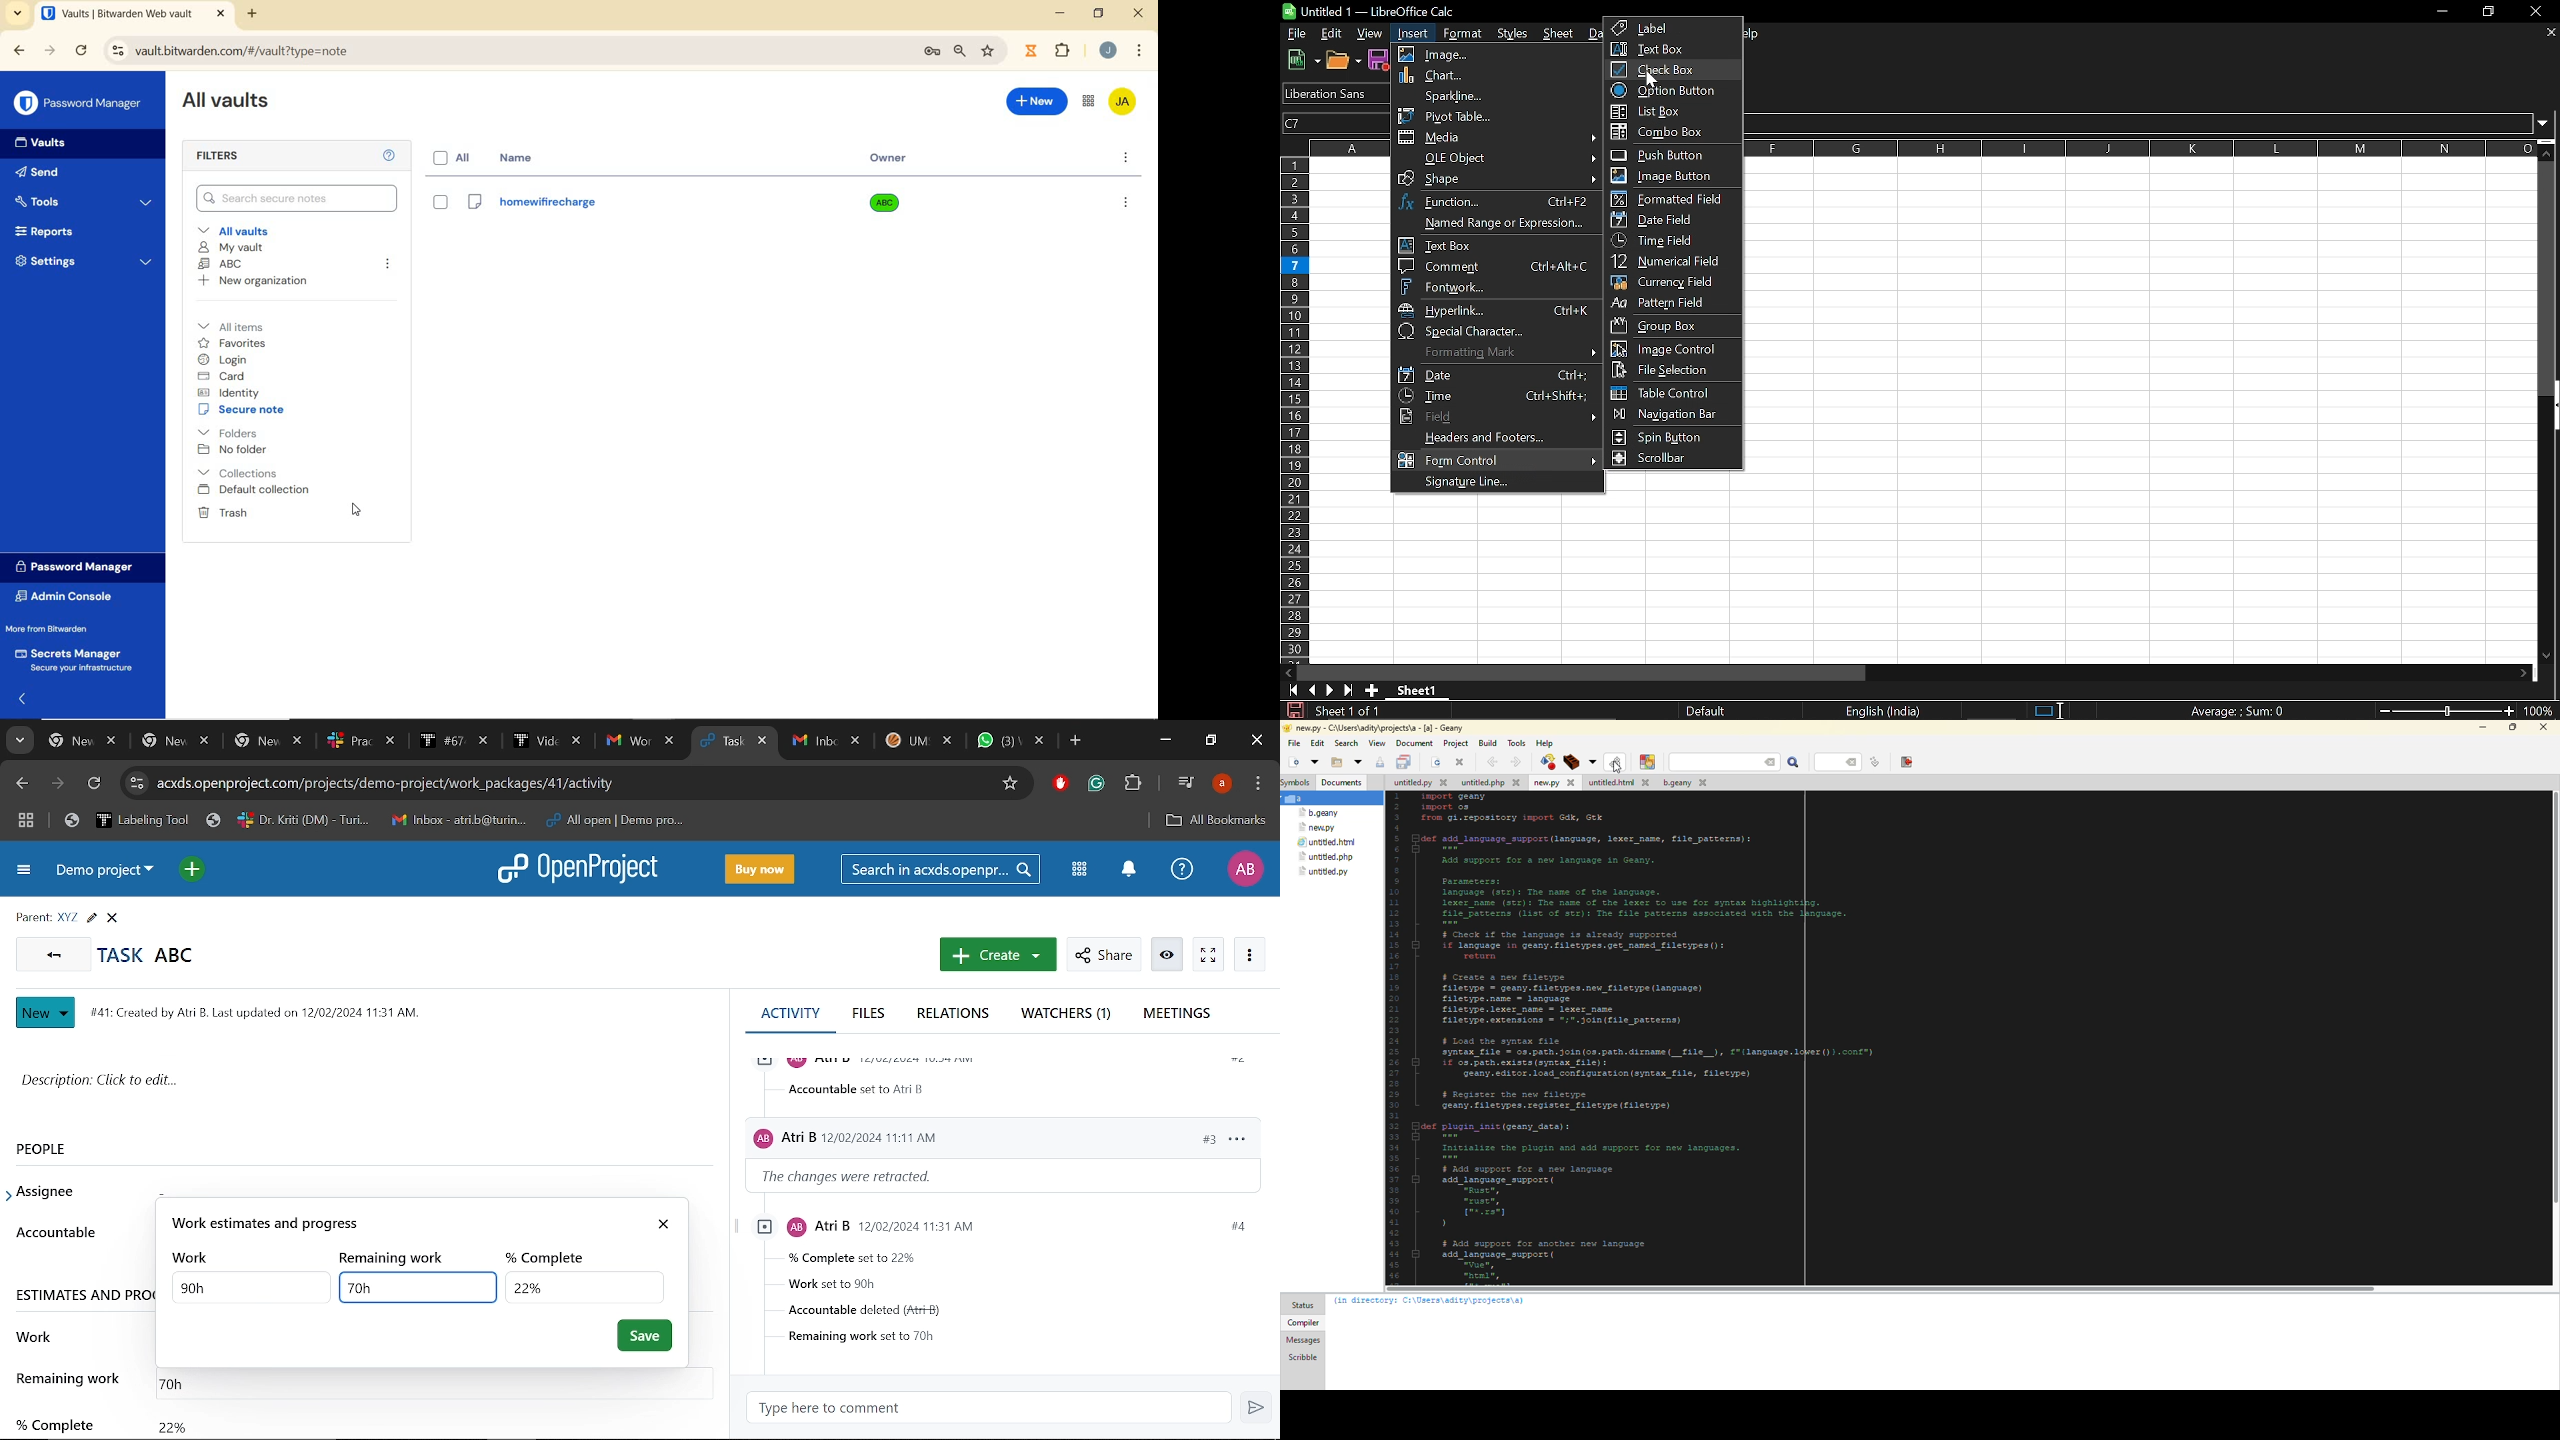  What do you see at coordinates (26, 822) in the screenshot?
I see `Tab groups` at bounding box center [26, 822].